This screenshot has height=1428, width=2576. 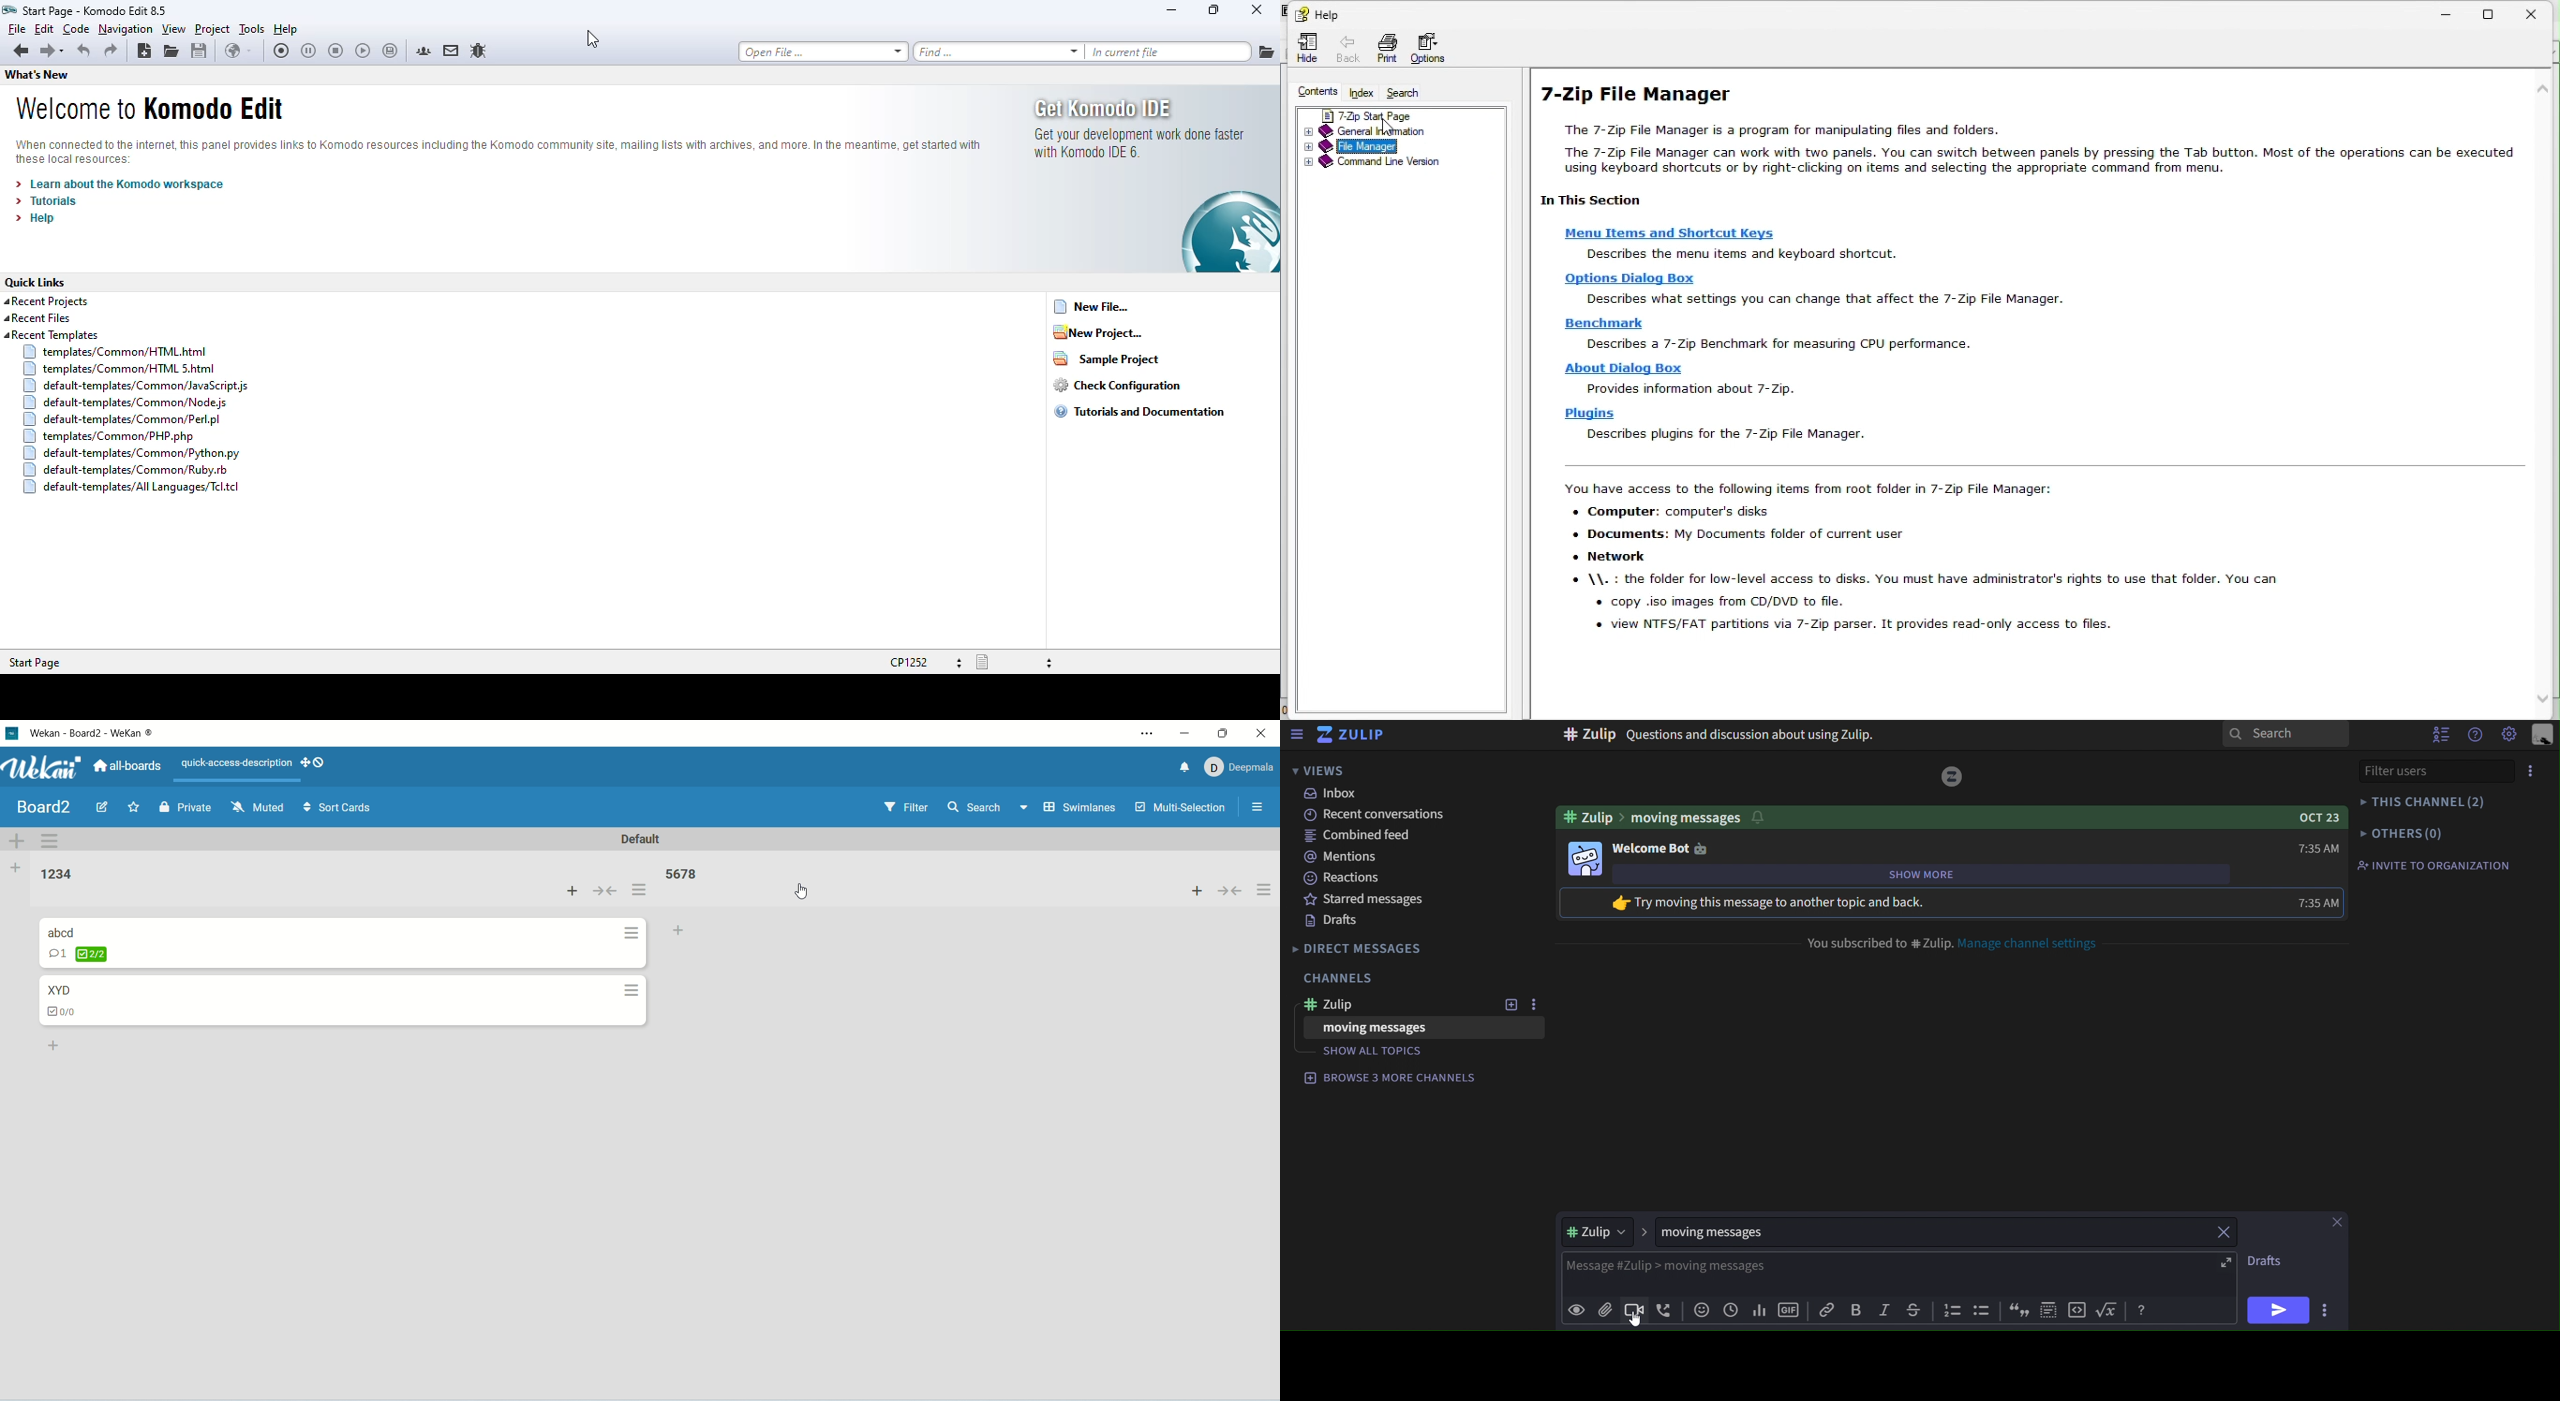 What do you see at coordinates (1950, 1313) in the screenshot?
I see `icon` at bounding box center [1950, 1313].